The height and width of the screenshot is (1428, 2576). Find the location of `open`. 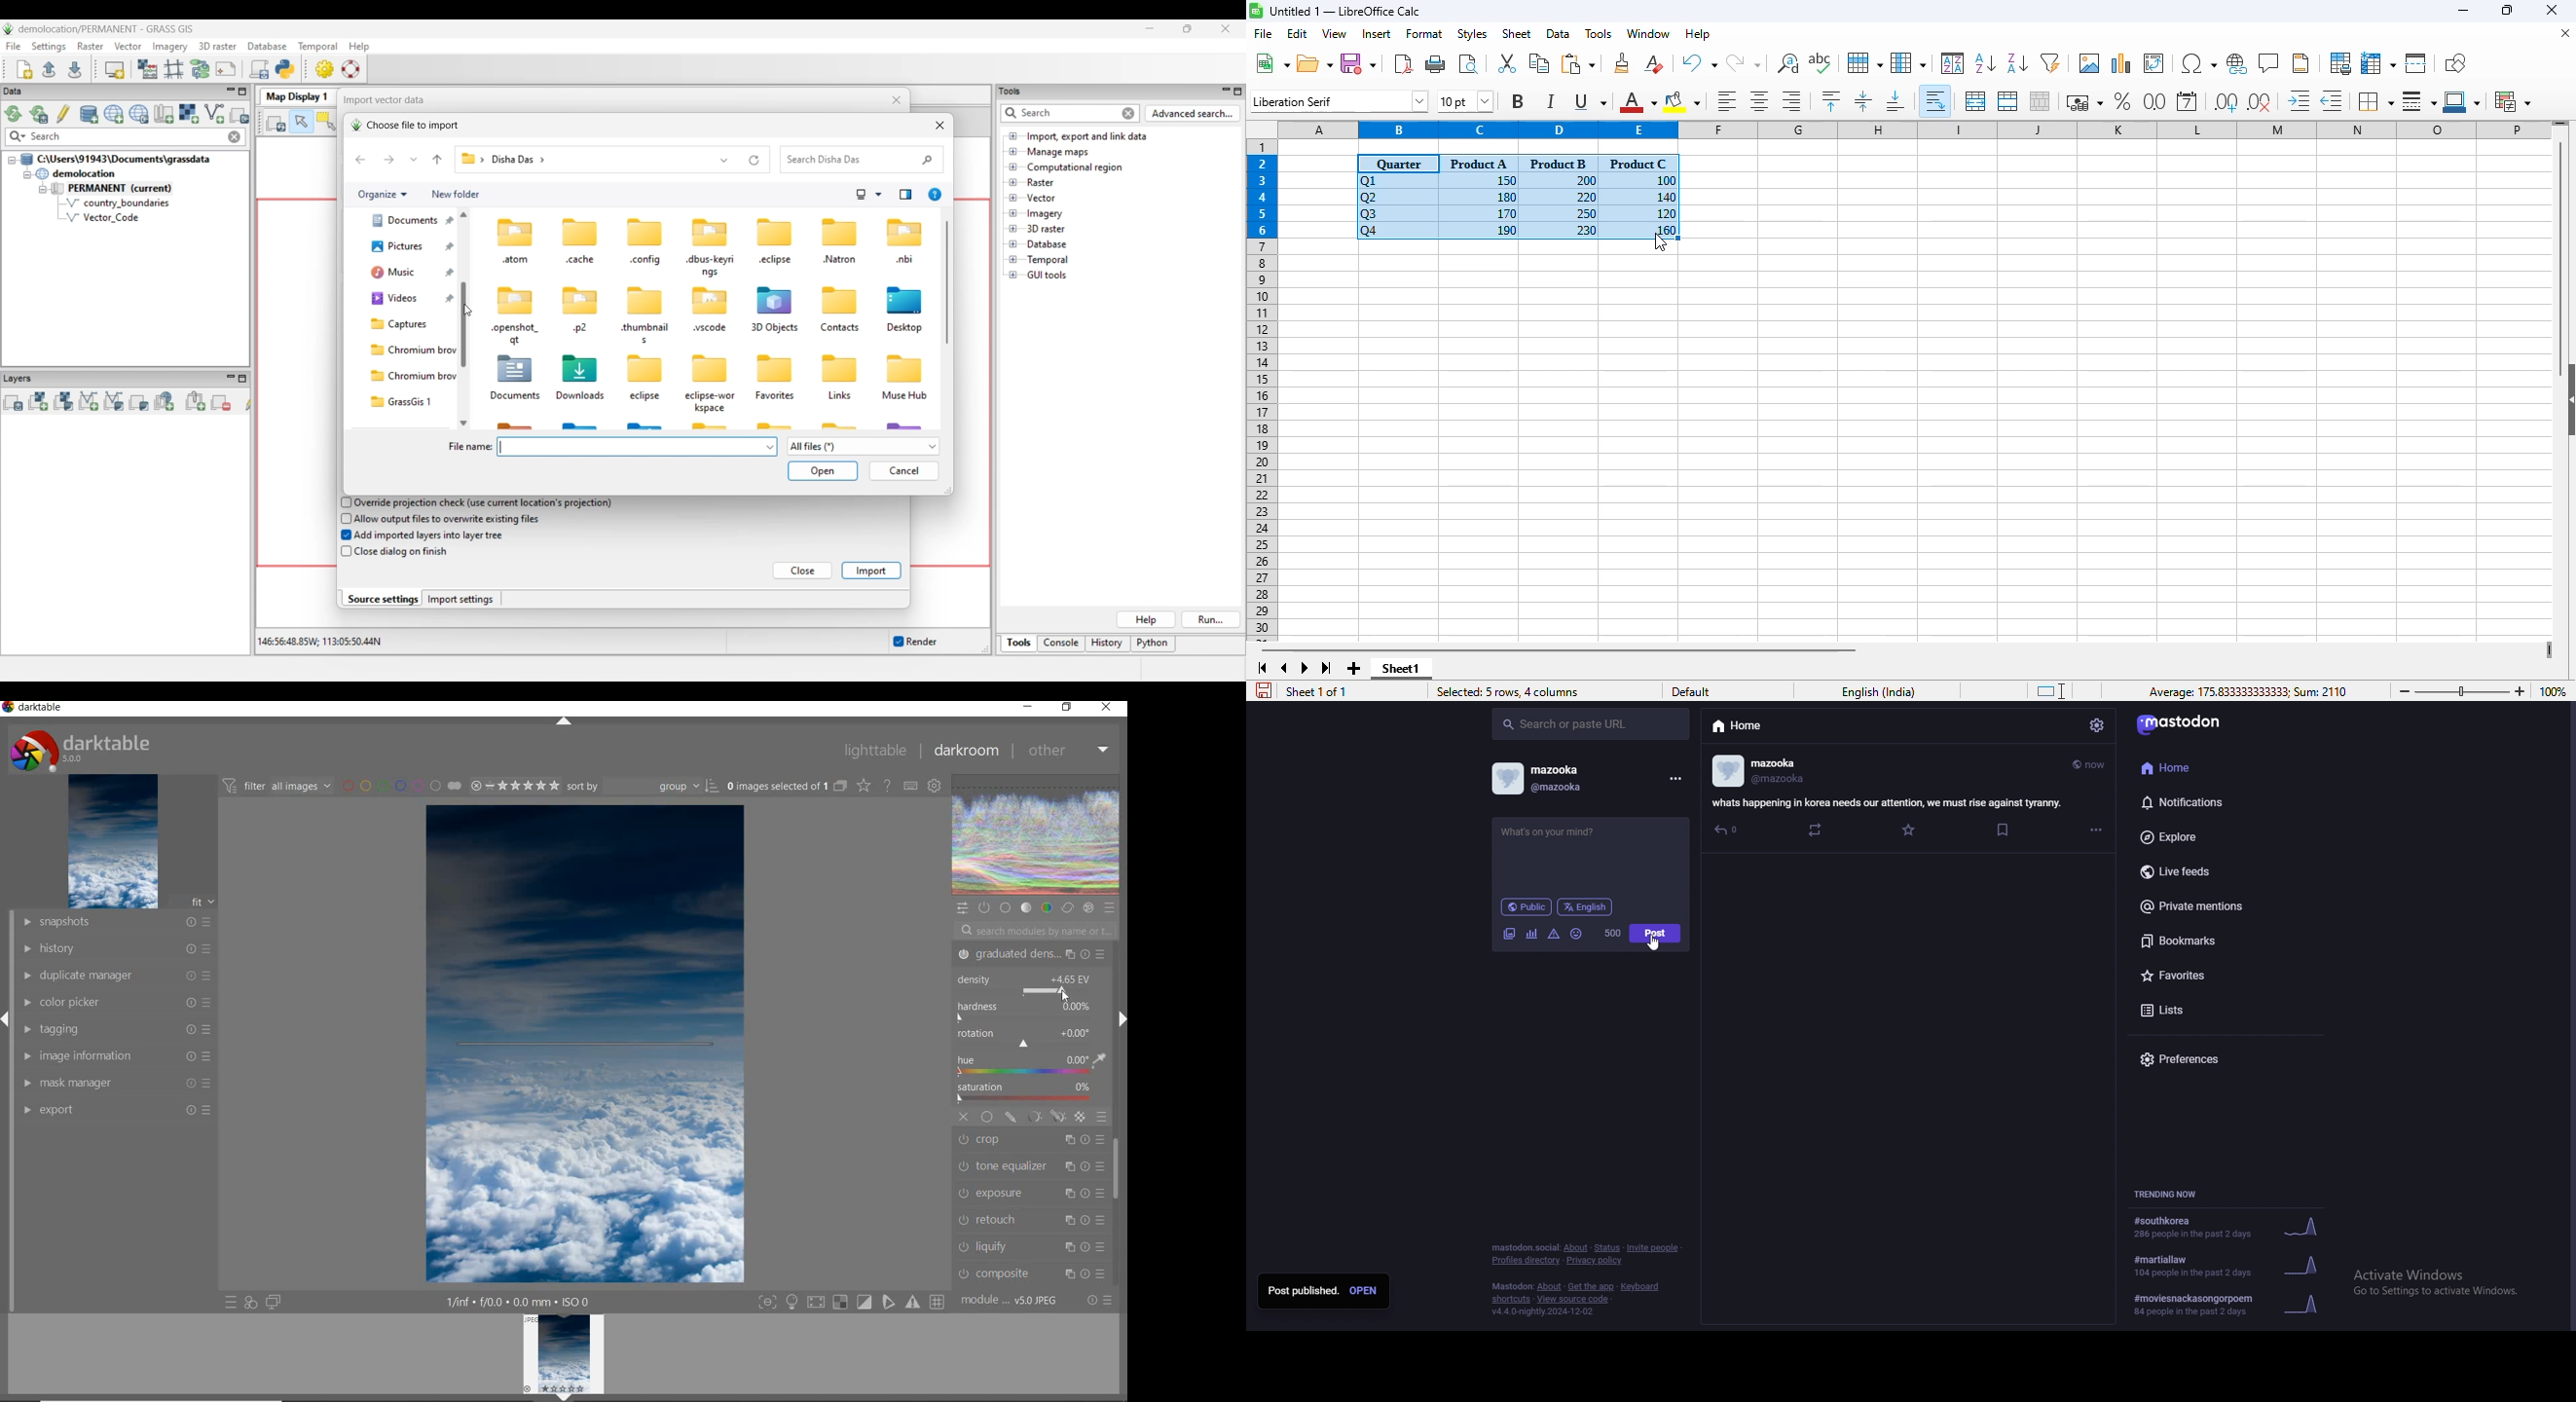

open is located at coordinates (1314, 63).